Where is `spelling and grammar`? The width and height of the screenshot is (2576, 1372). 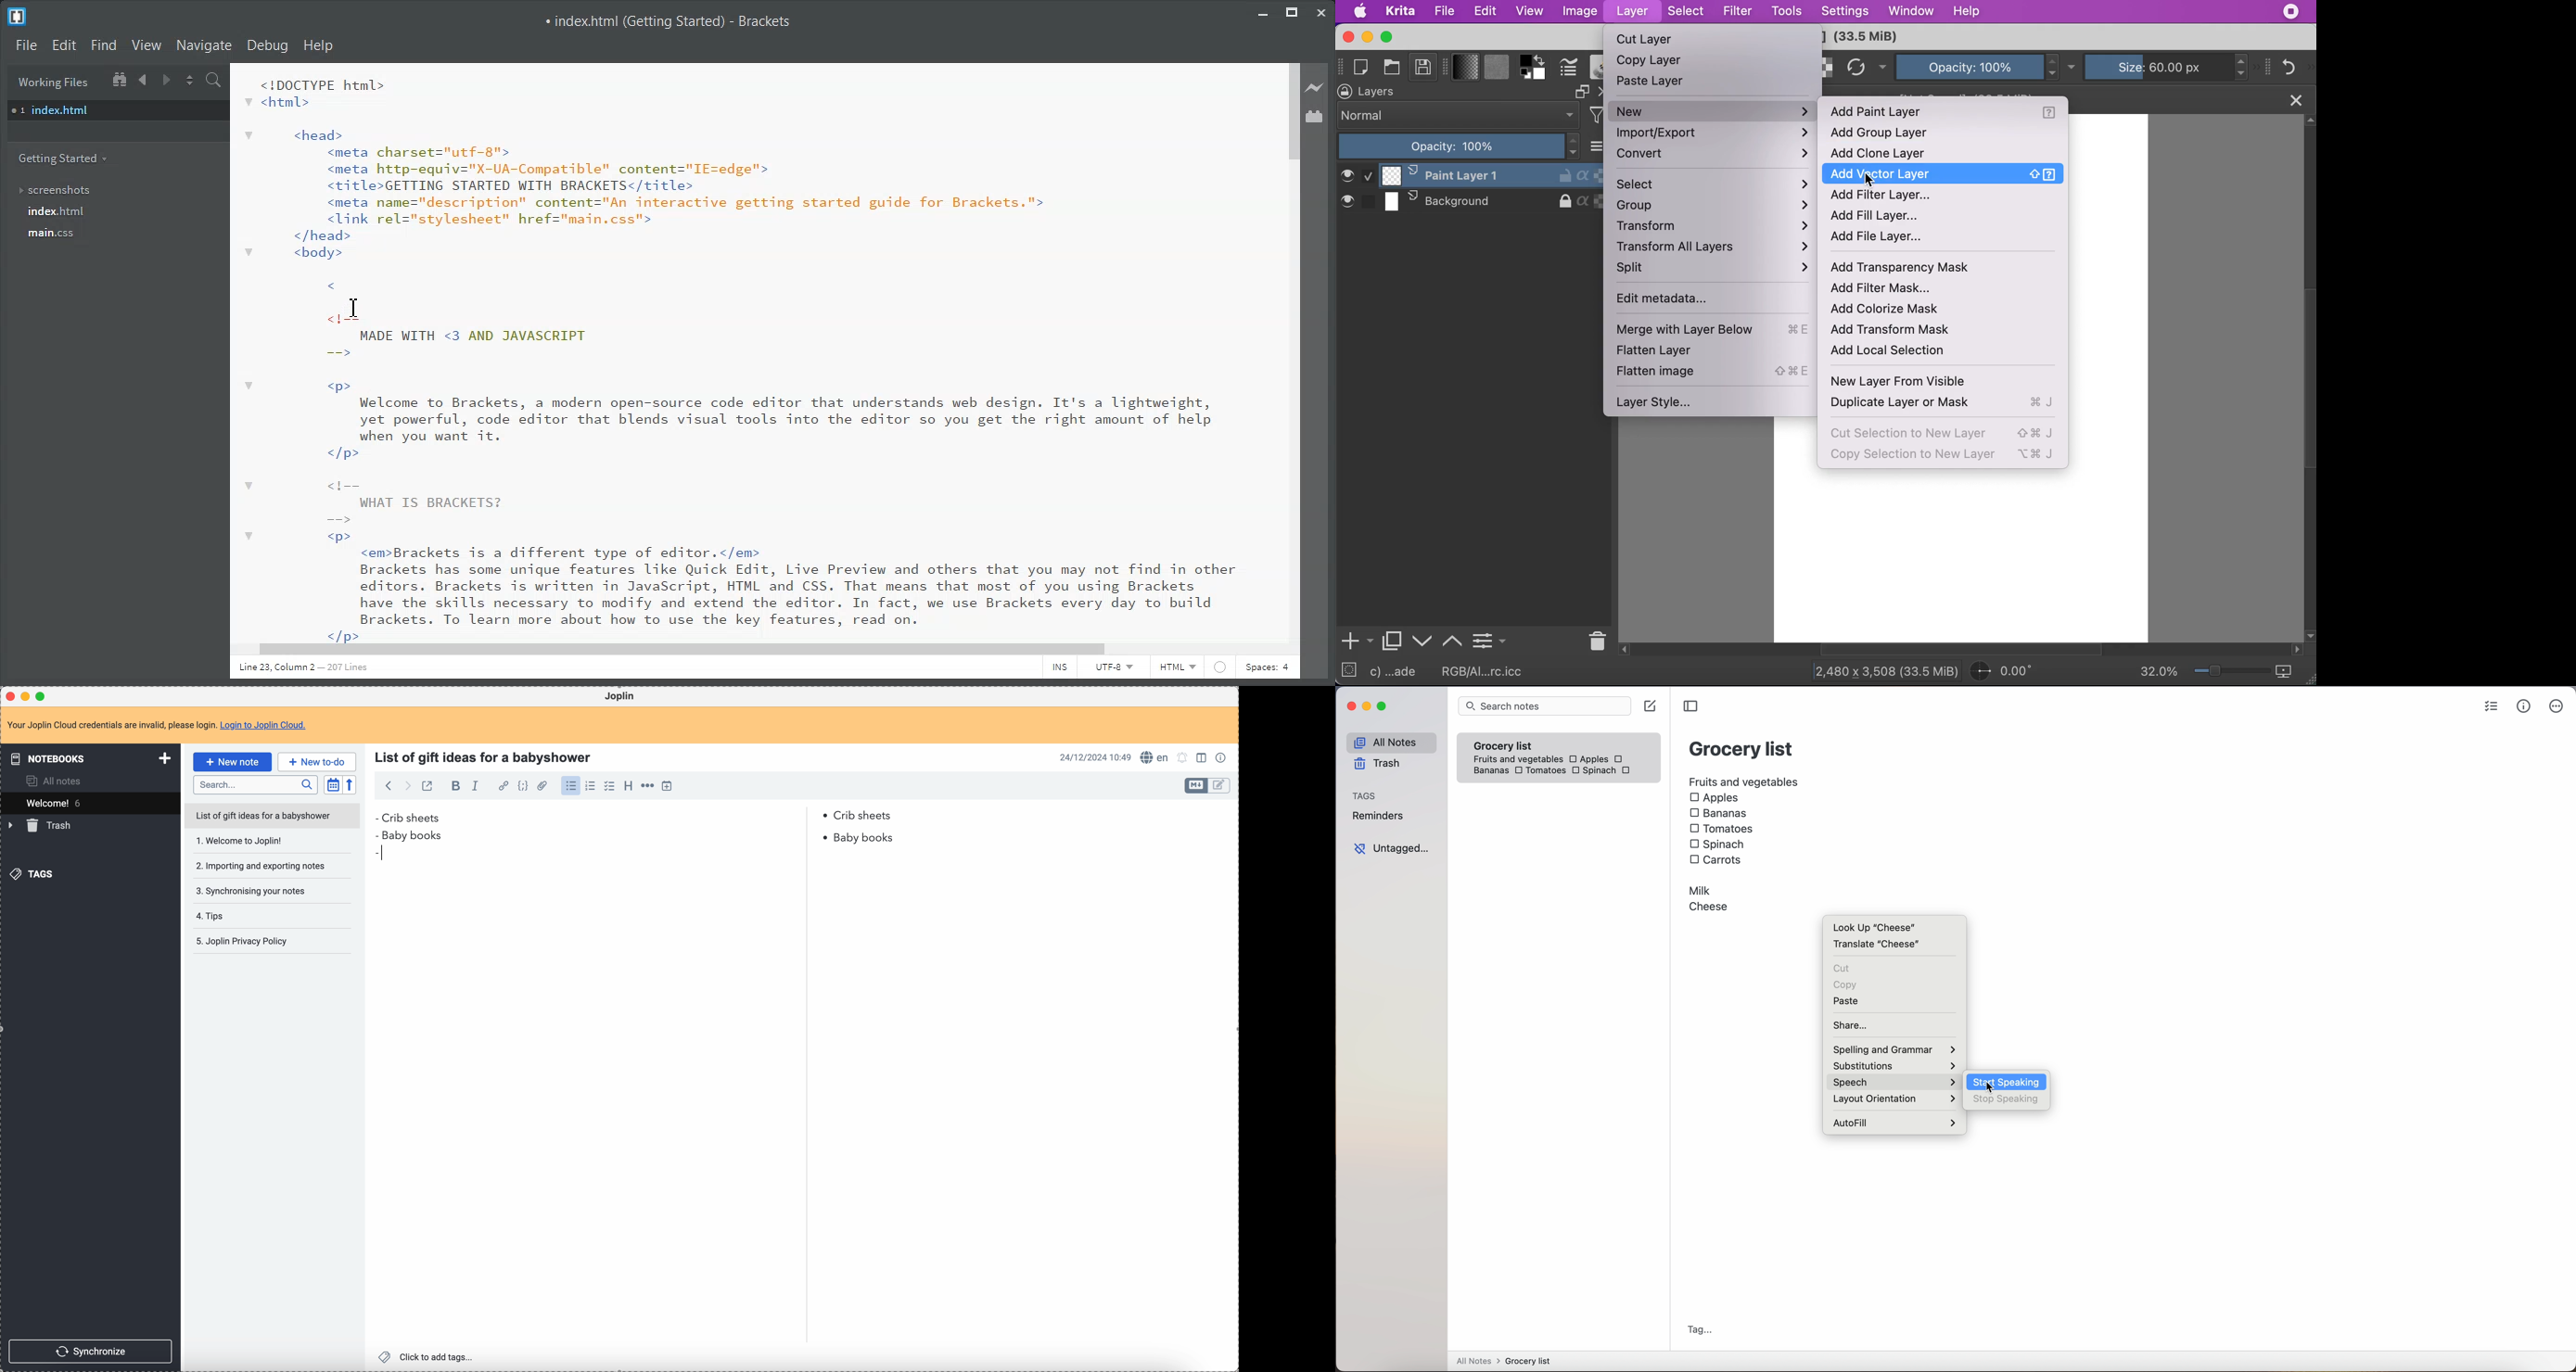 spelling and grammar is located at coordinates (1893, 1050).